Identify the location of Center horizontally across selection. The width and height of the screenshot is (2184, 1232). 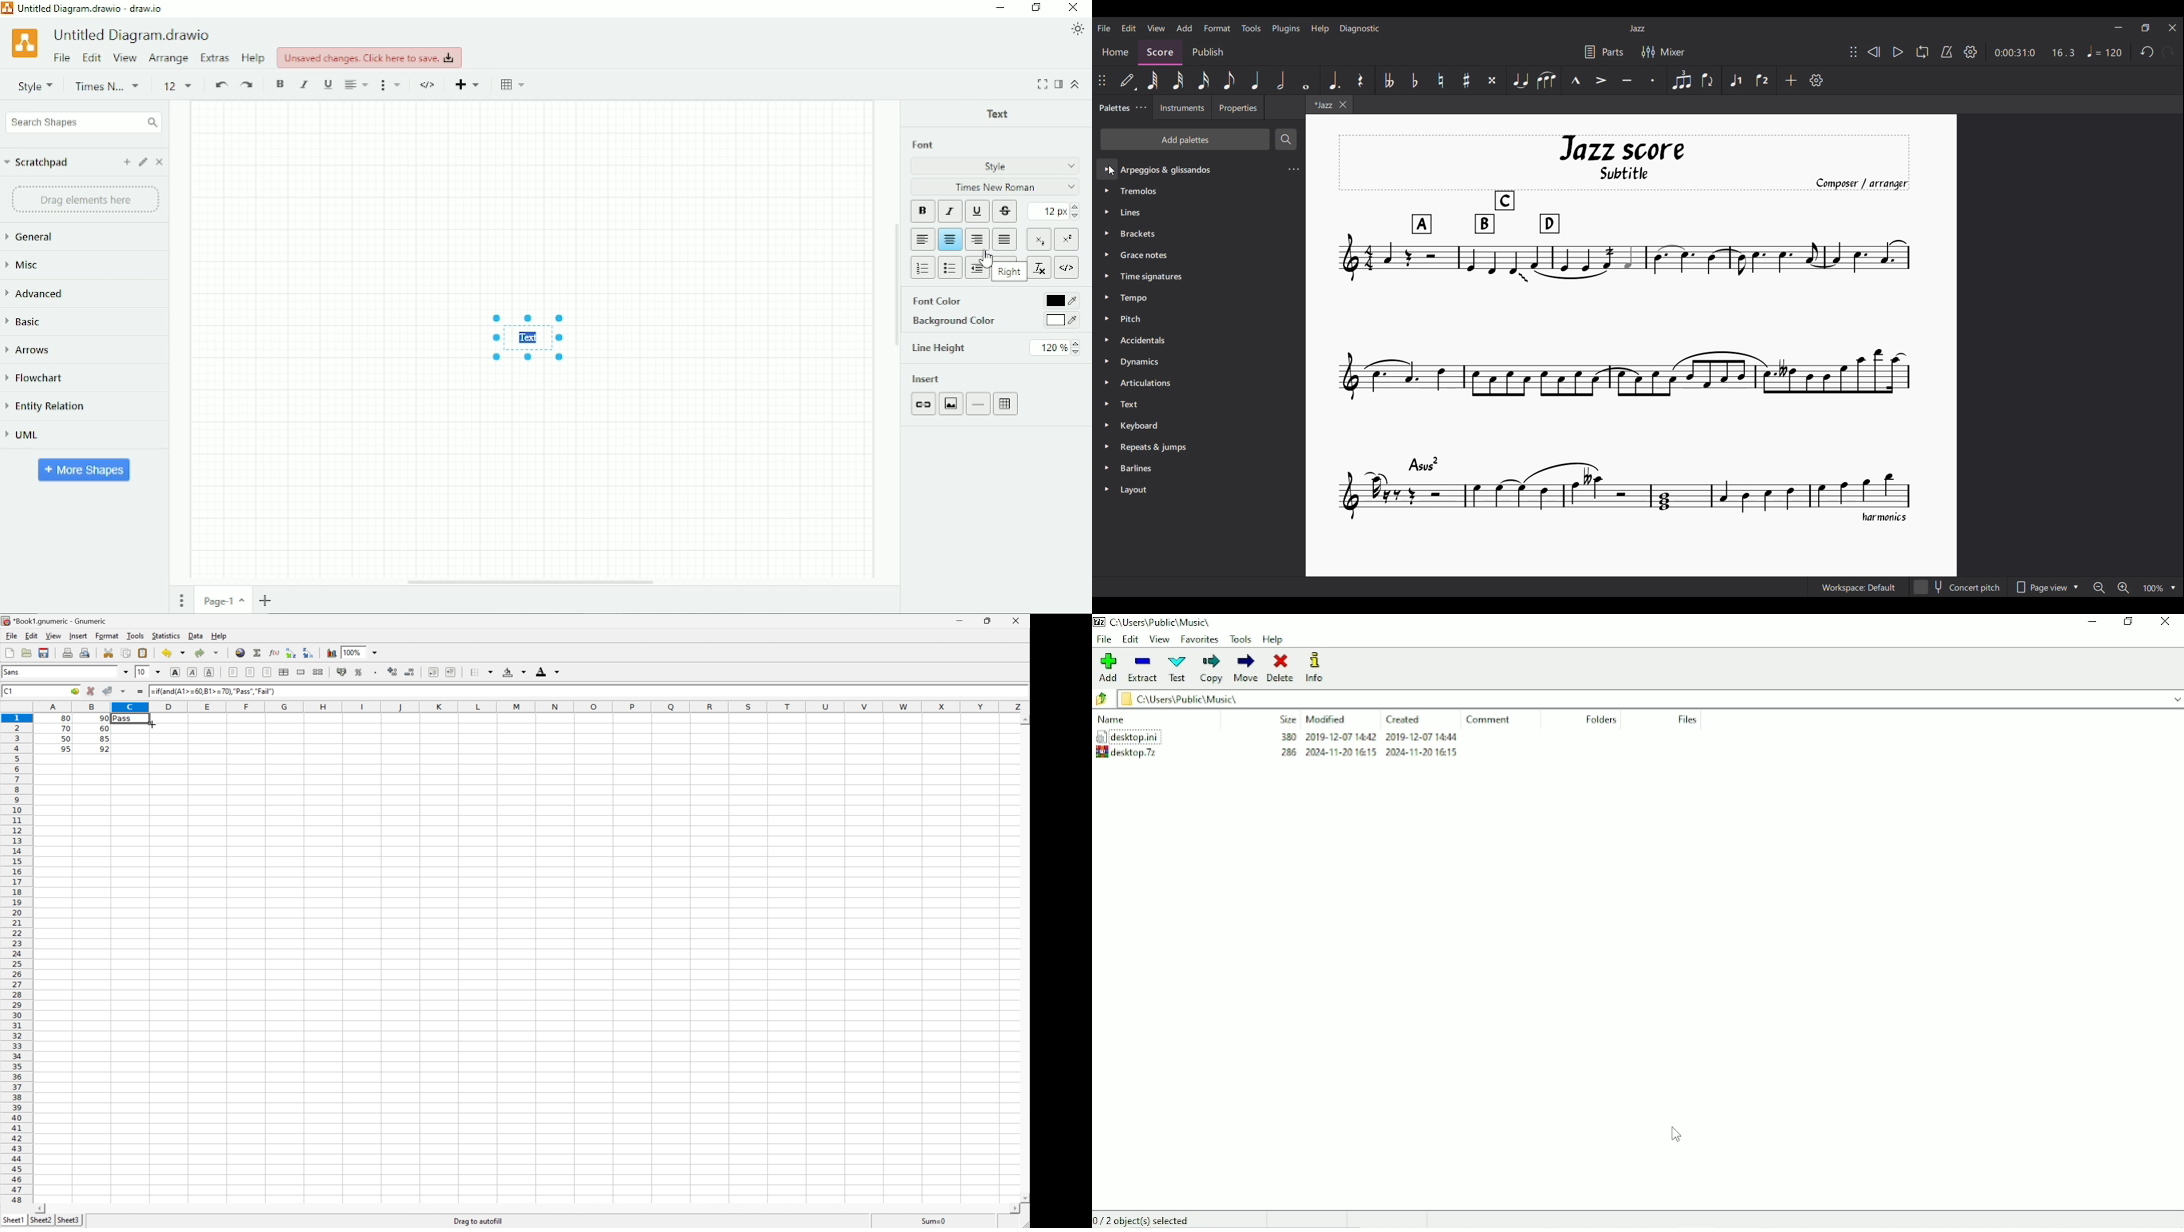
(285, 671).